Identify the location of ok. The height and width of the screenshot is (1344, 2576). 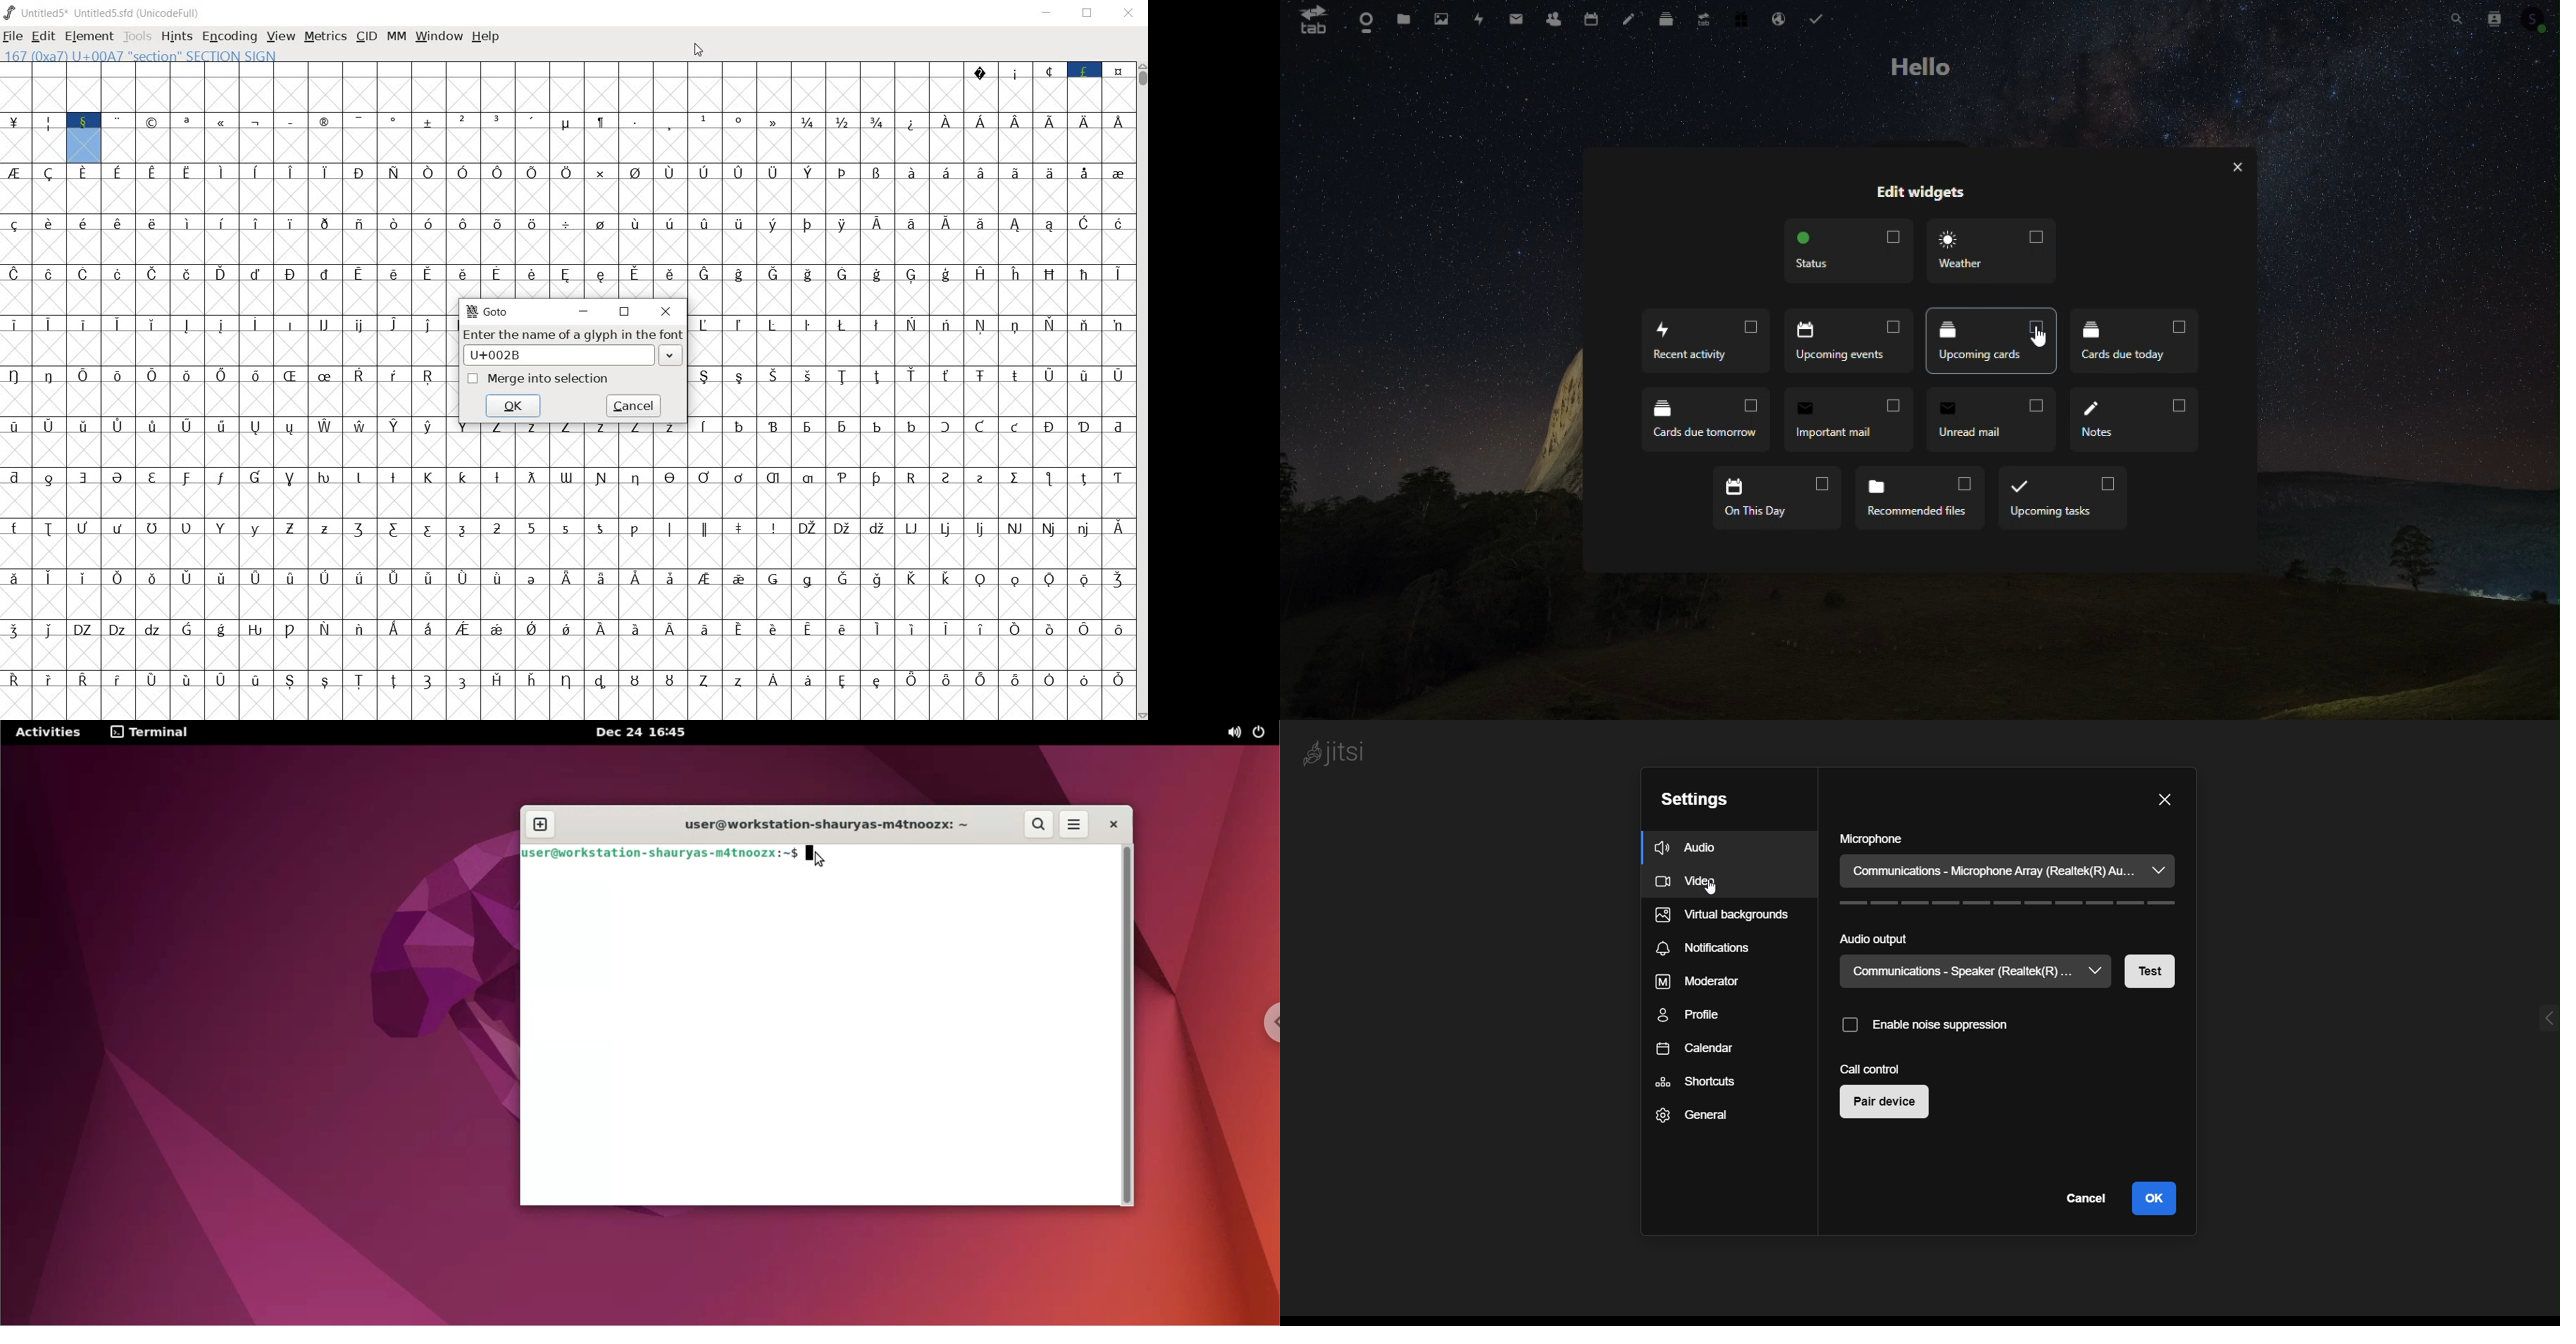
(511, 406).